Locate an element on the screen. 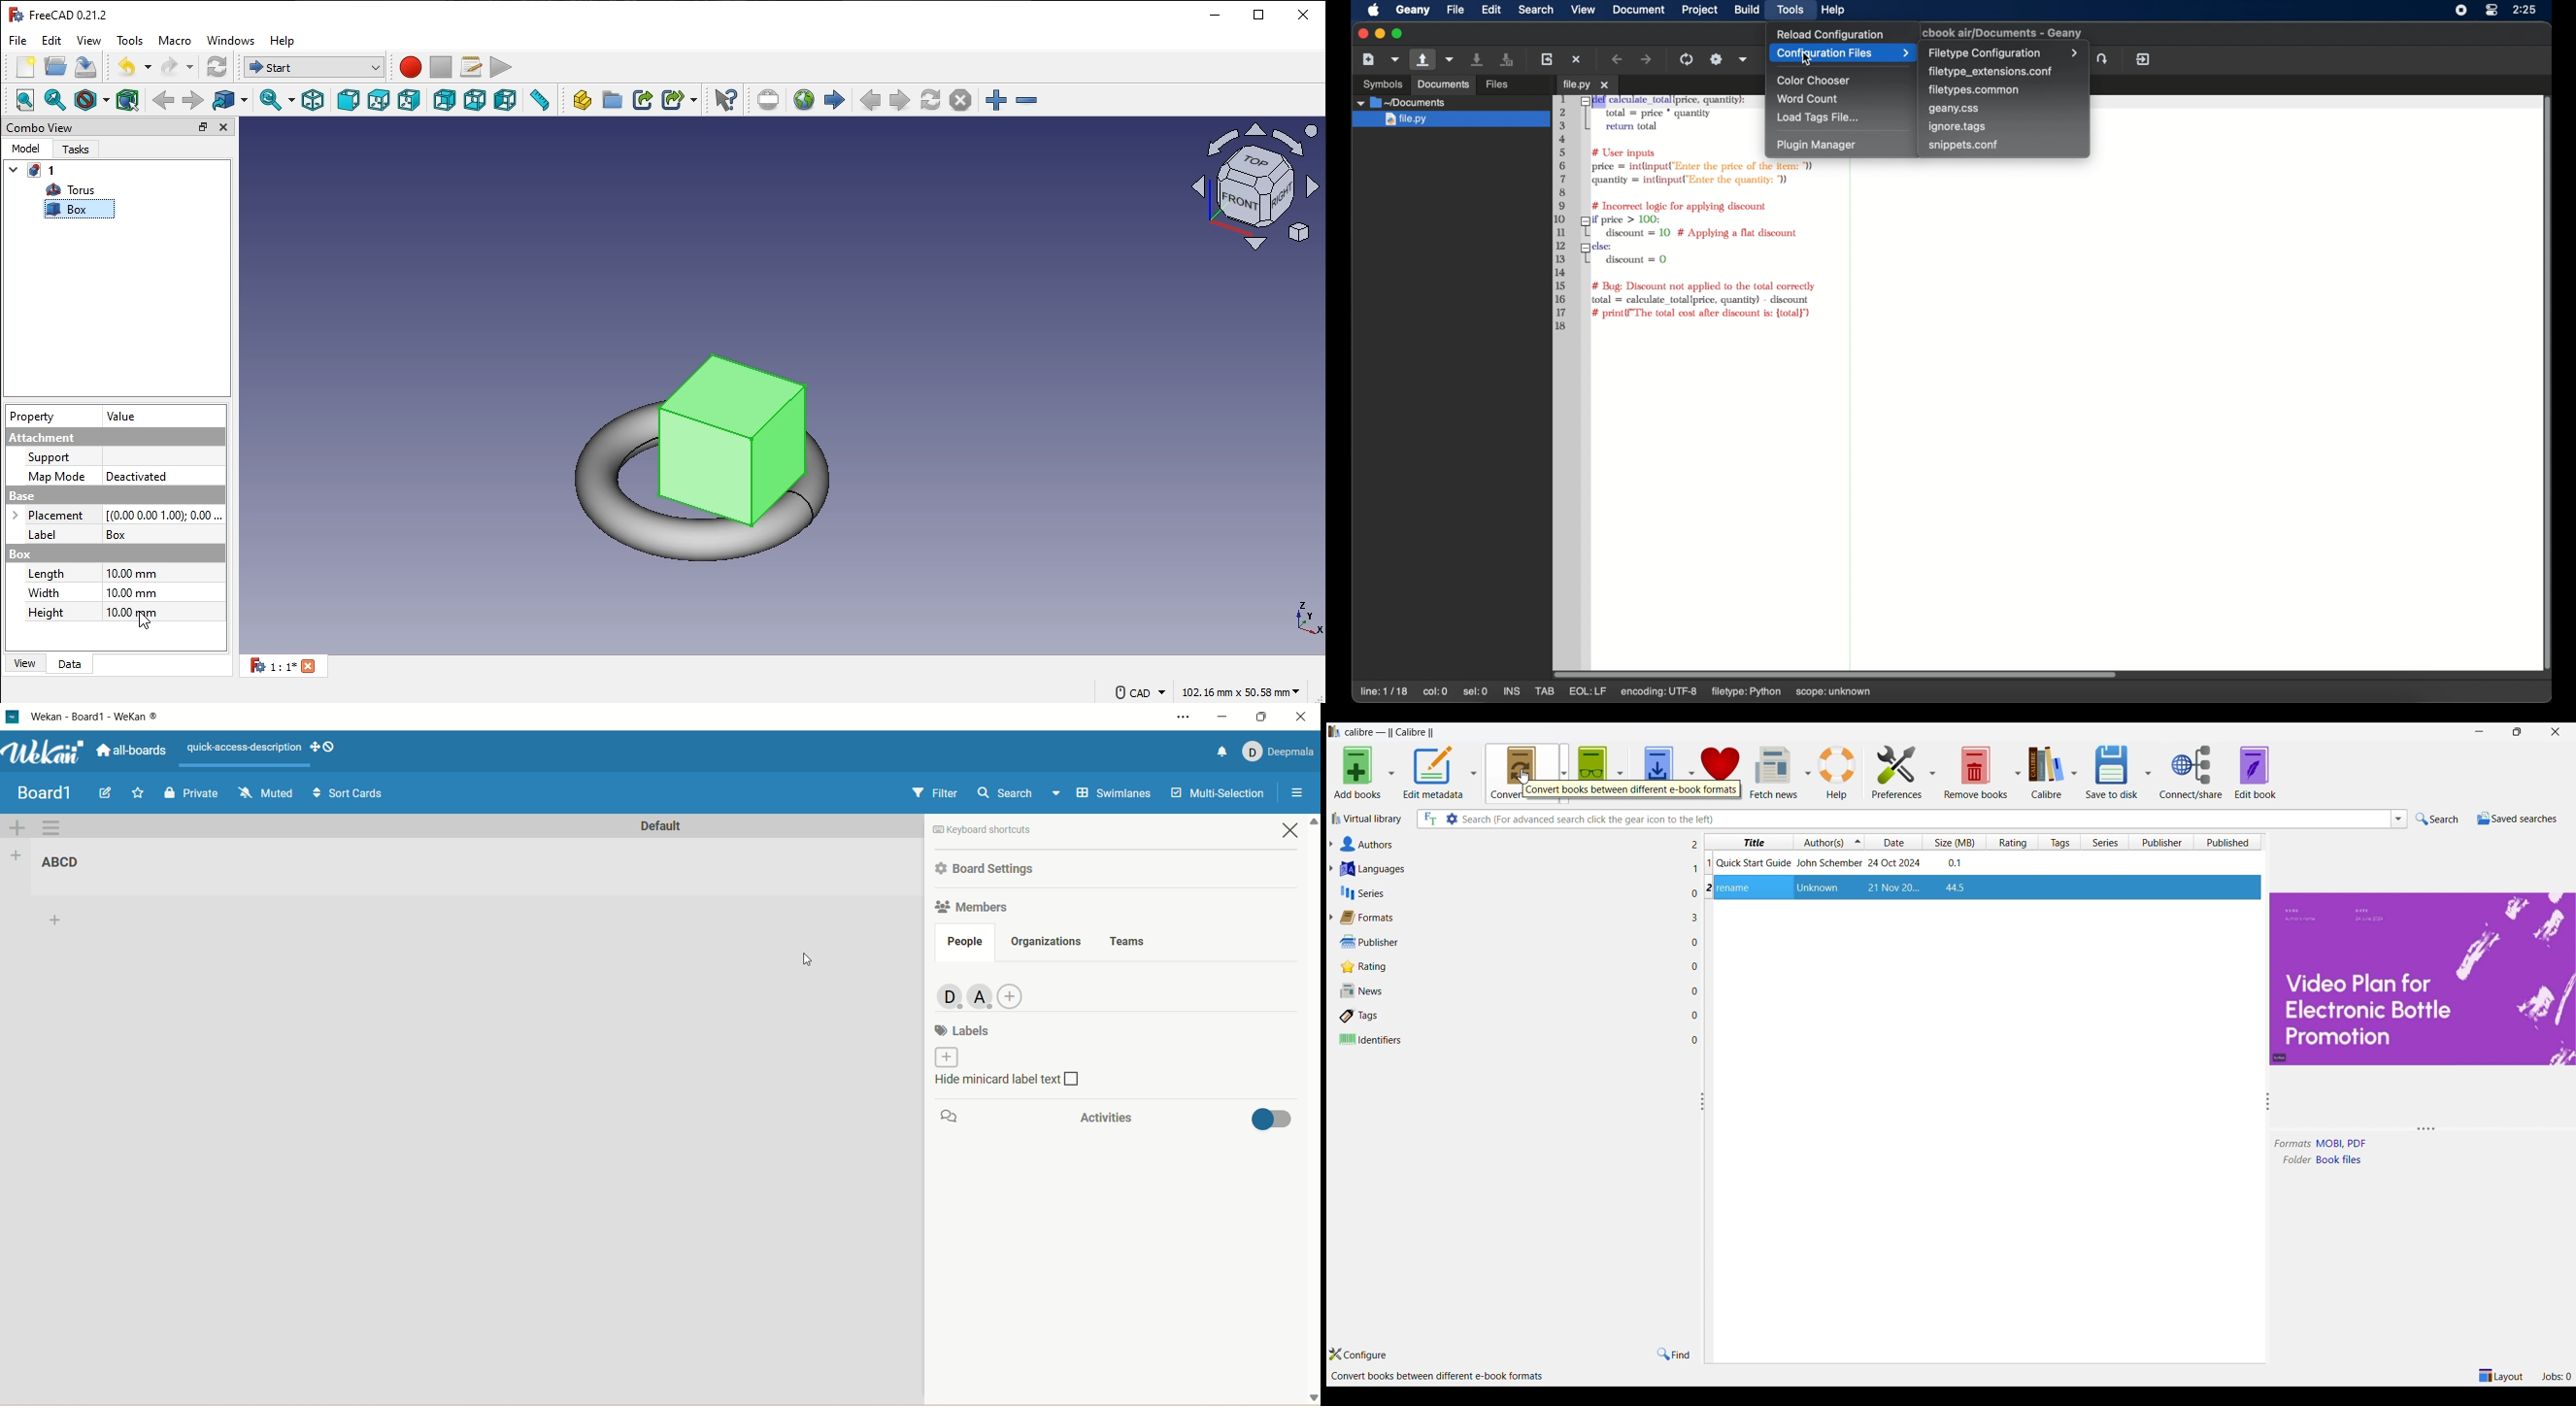 The image size is (2576, 1428). organizations is located at coordinates (1048, 940).